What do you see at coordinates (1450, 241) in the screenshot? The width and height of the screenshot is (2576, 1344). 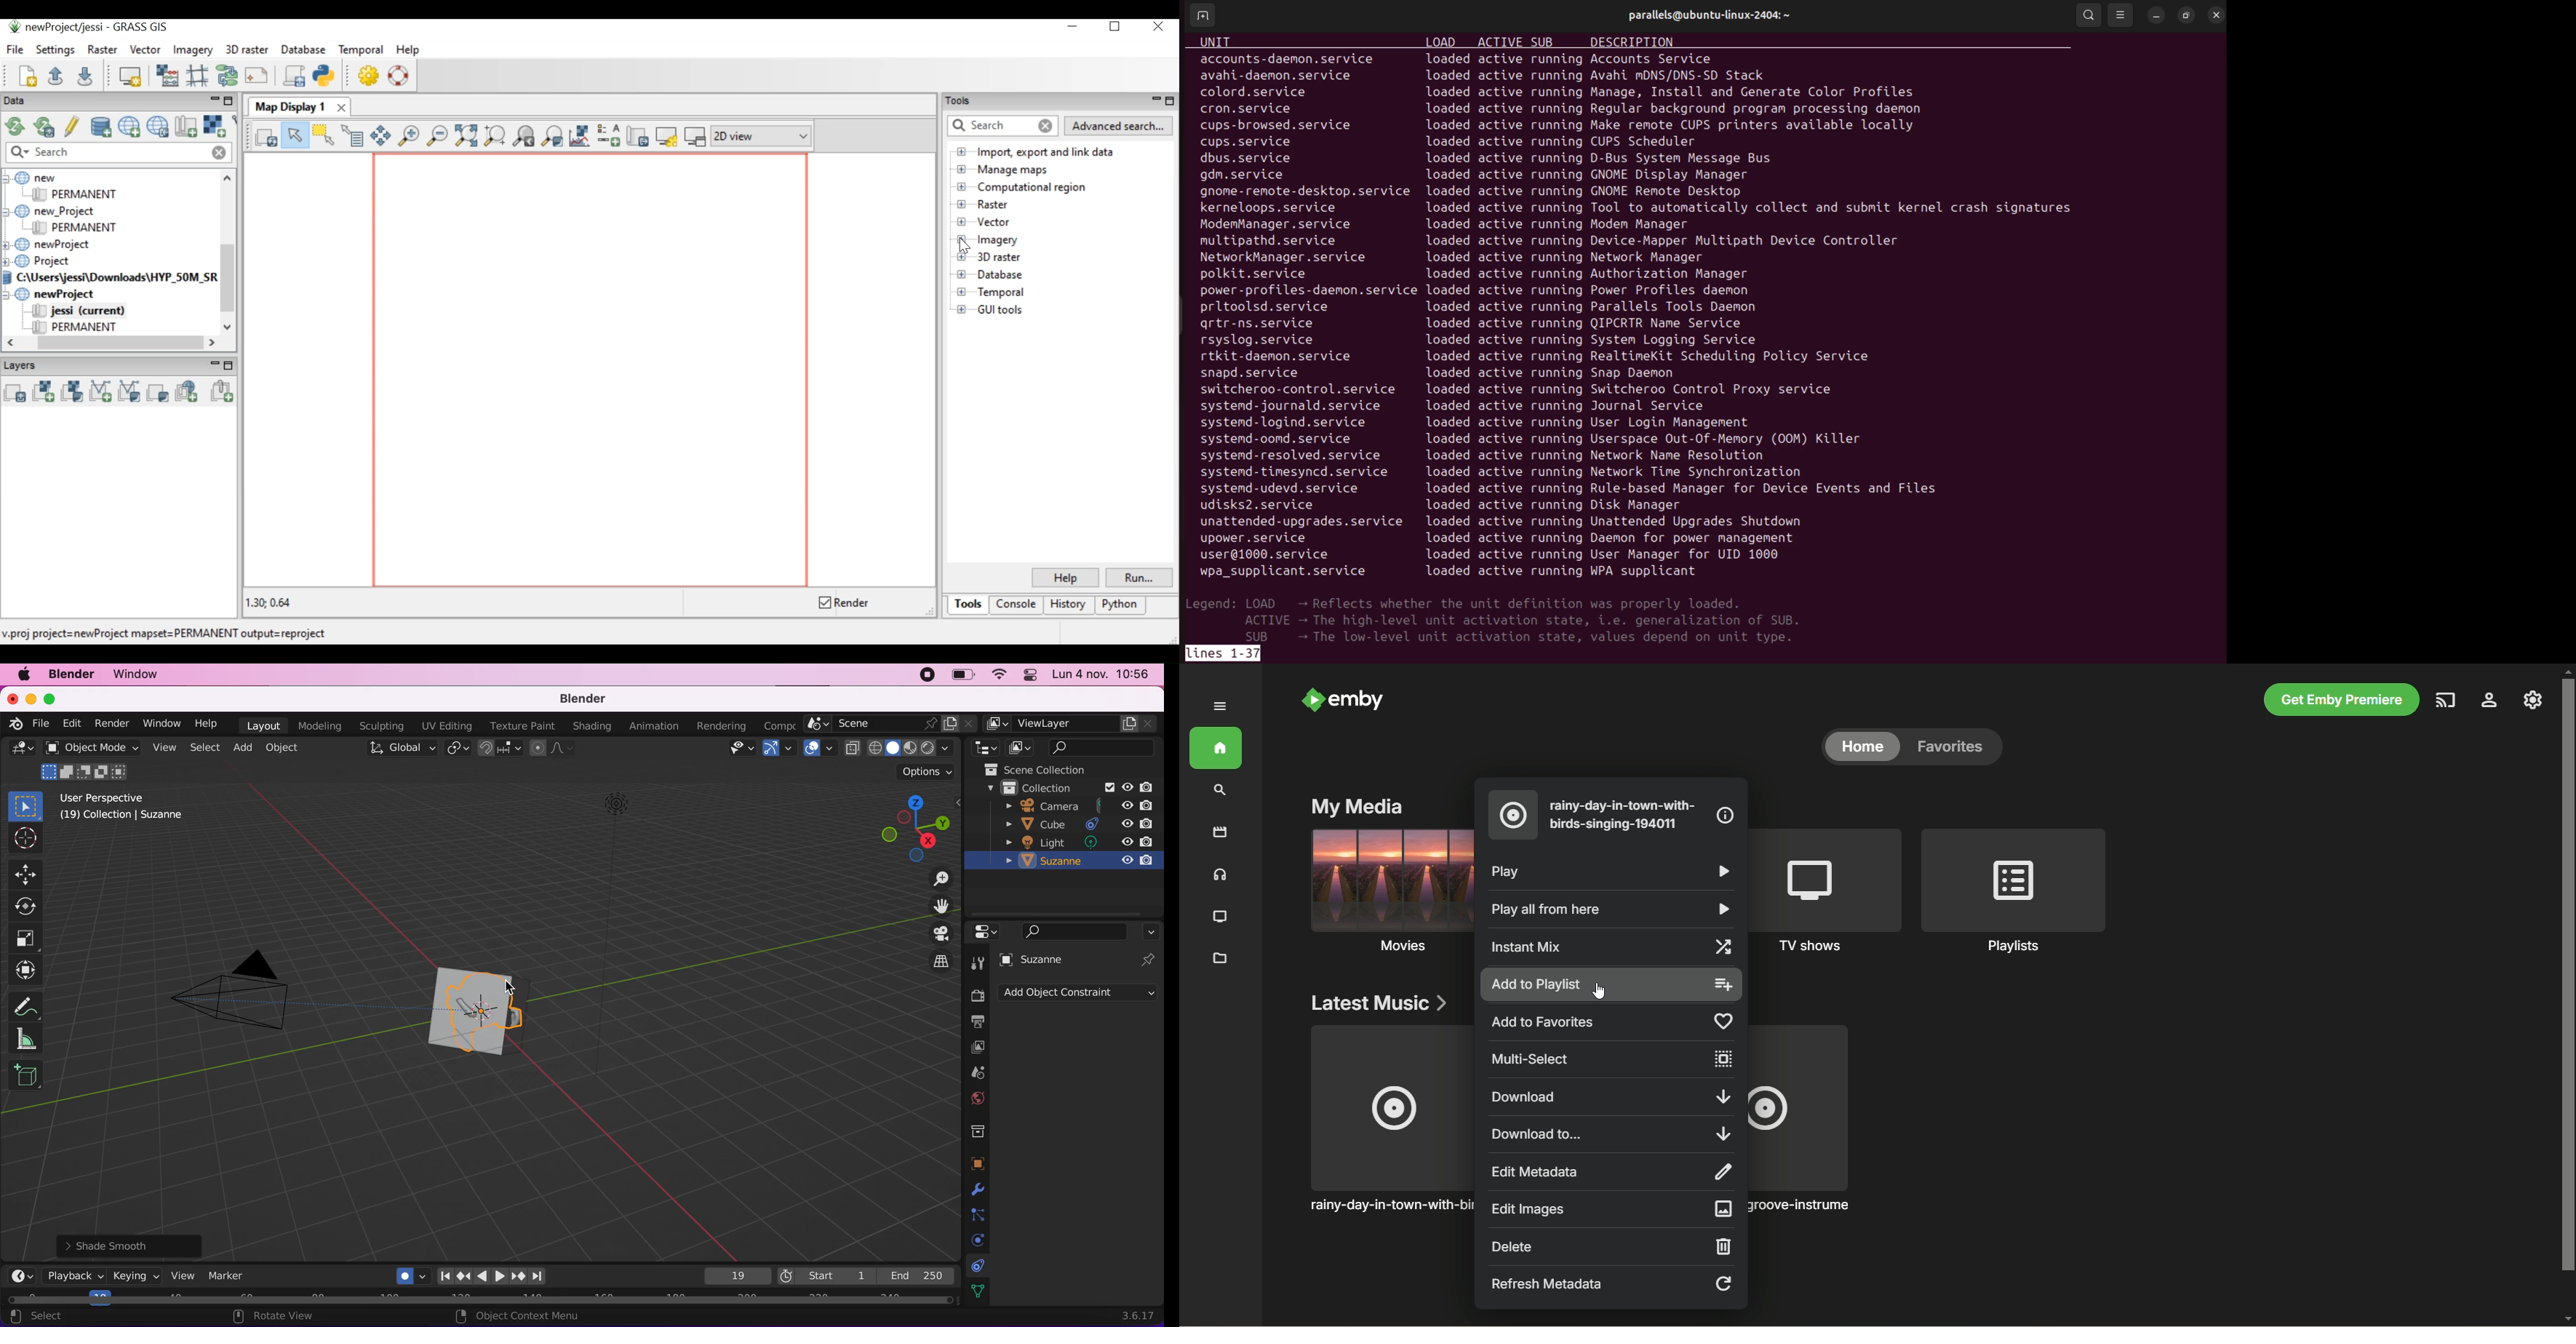 I see `loaded` at bounding box center [1450, 241].